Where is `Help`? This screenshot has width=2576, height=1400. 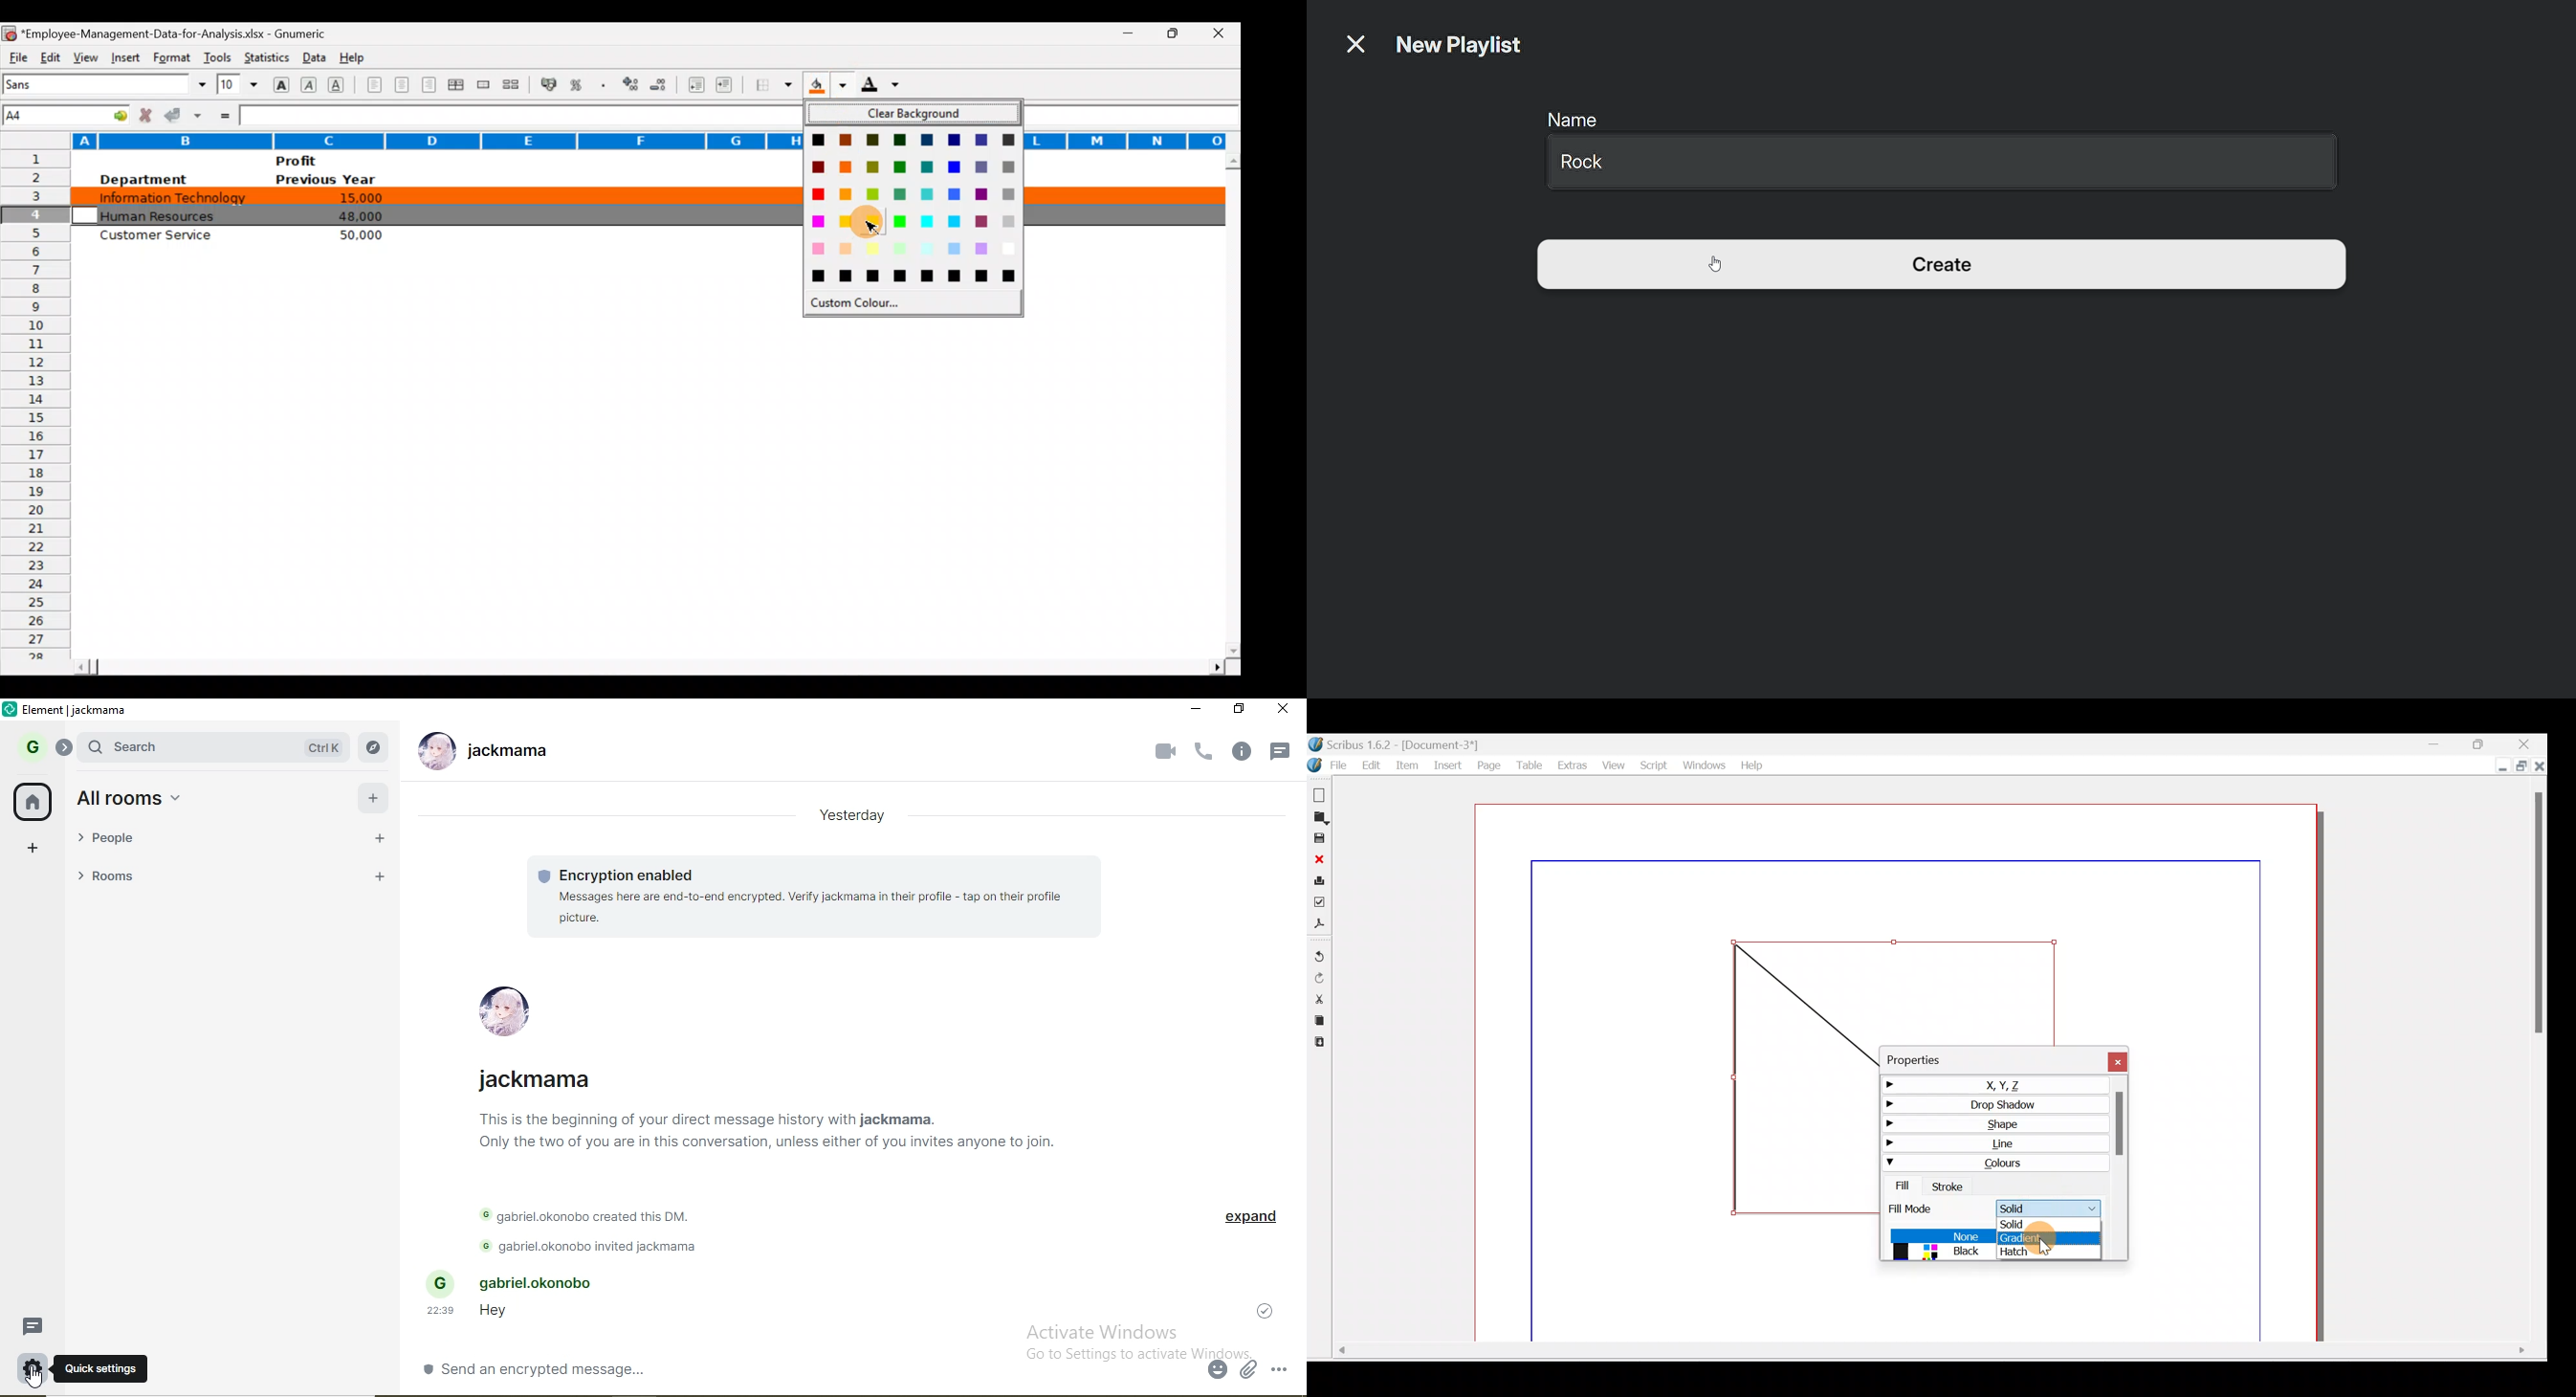
Help is located at coordinates (1751, 764).